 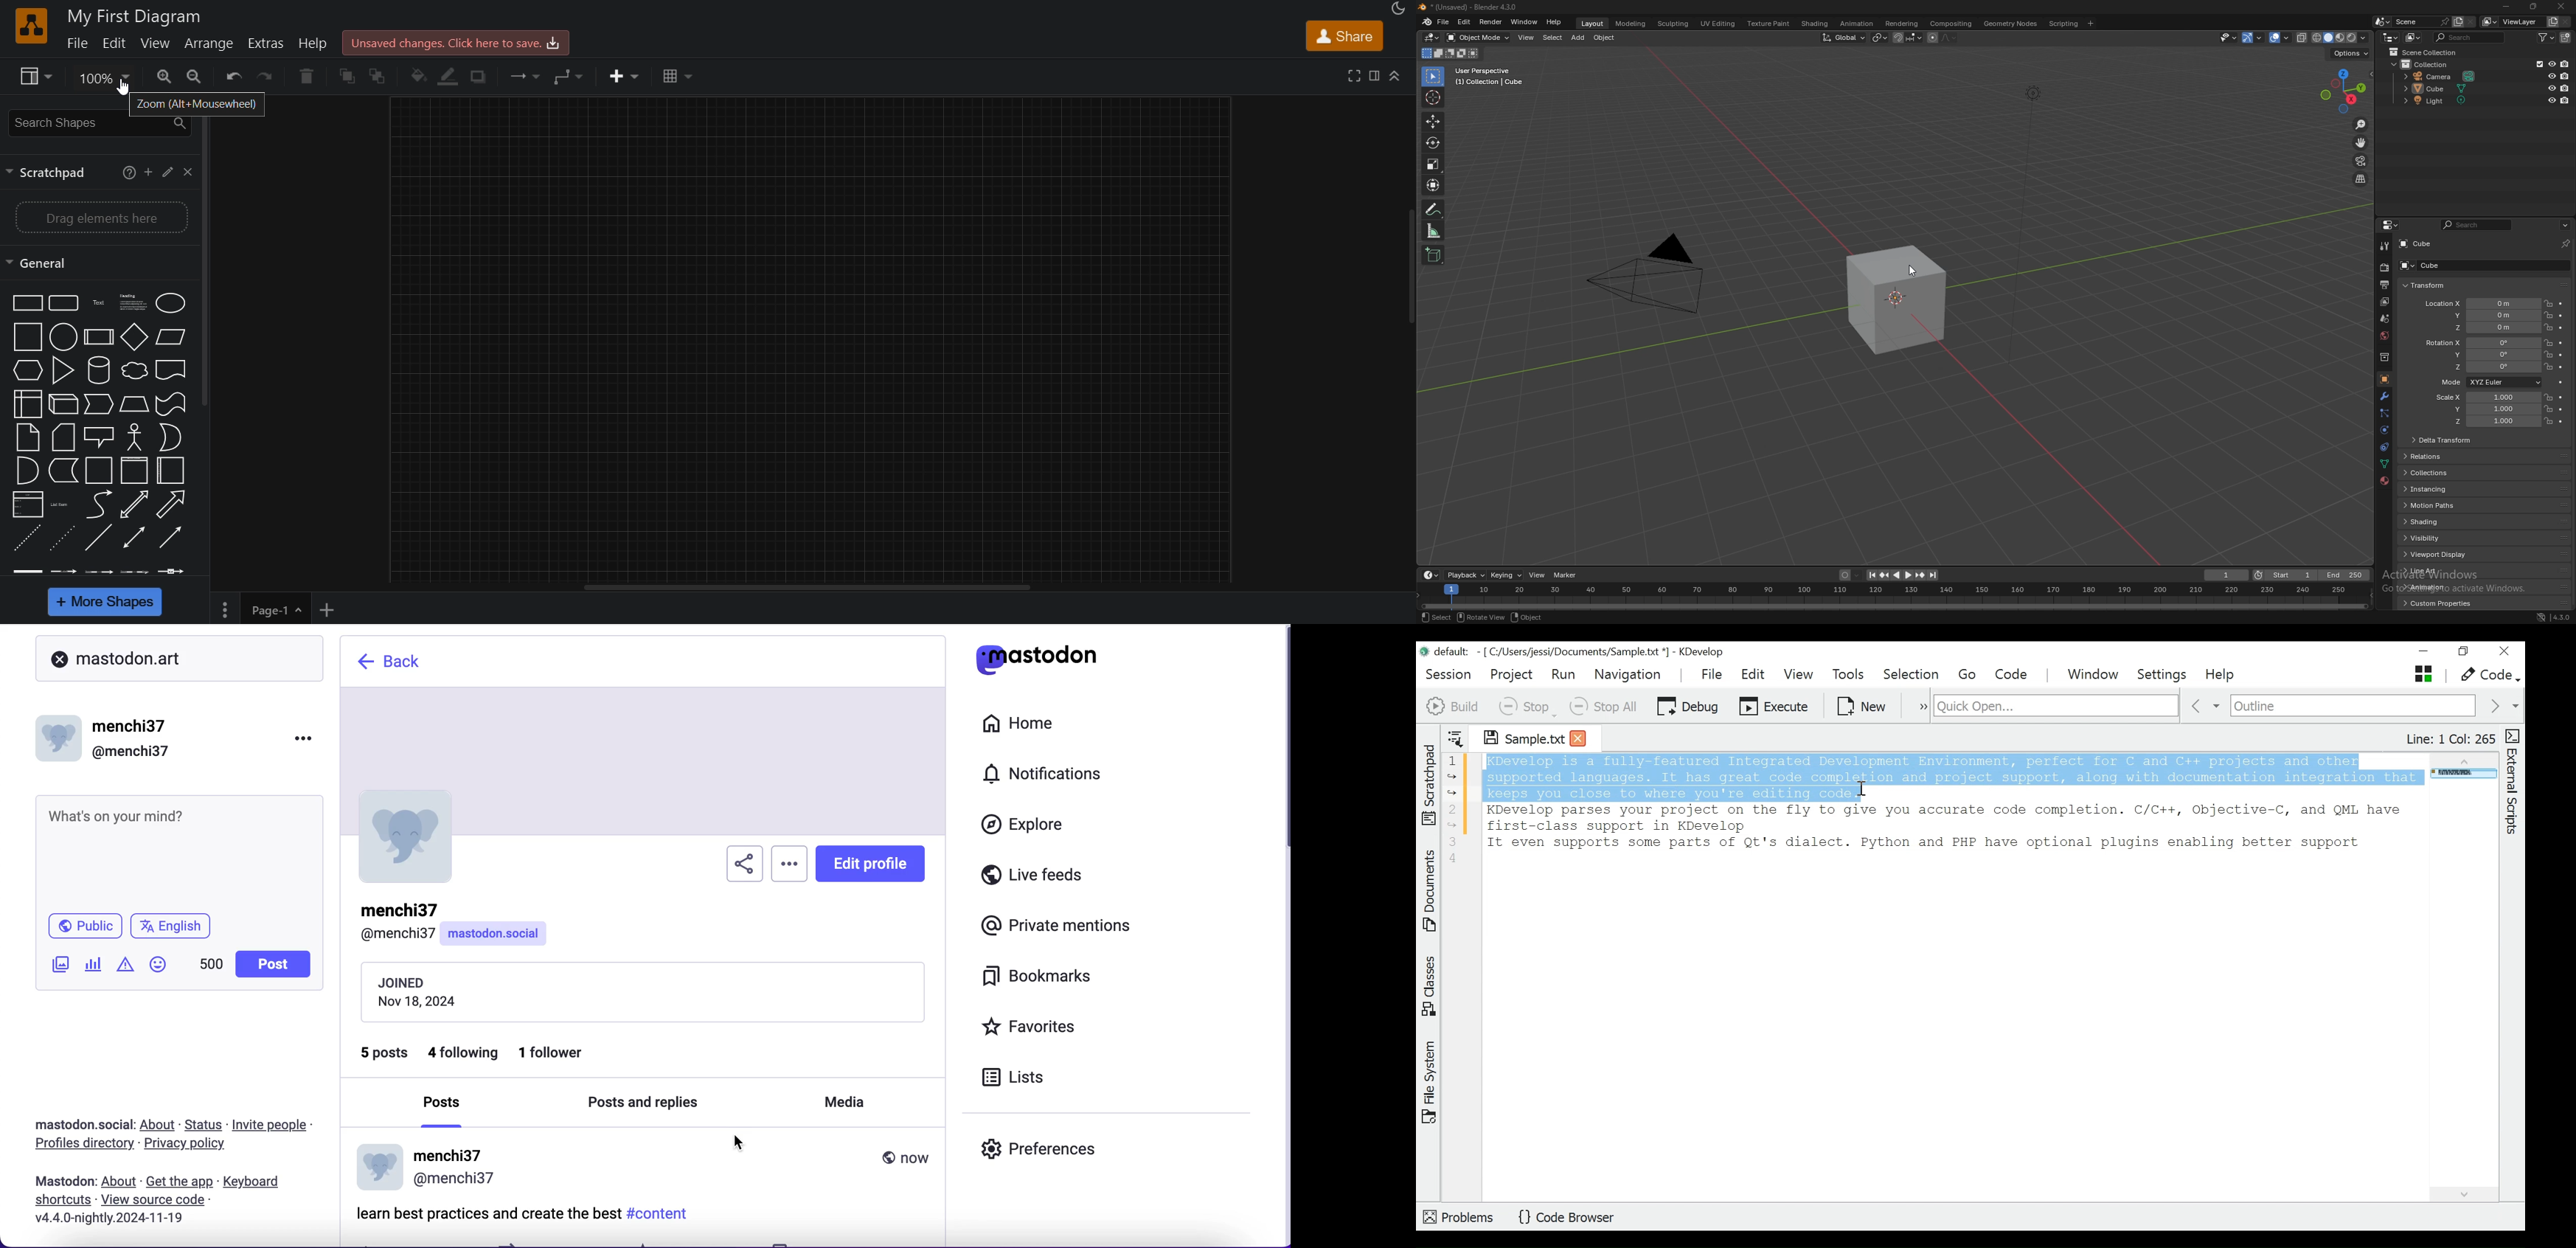 I want to click on scale, so click(x=1433, y=164).